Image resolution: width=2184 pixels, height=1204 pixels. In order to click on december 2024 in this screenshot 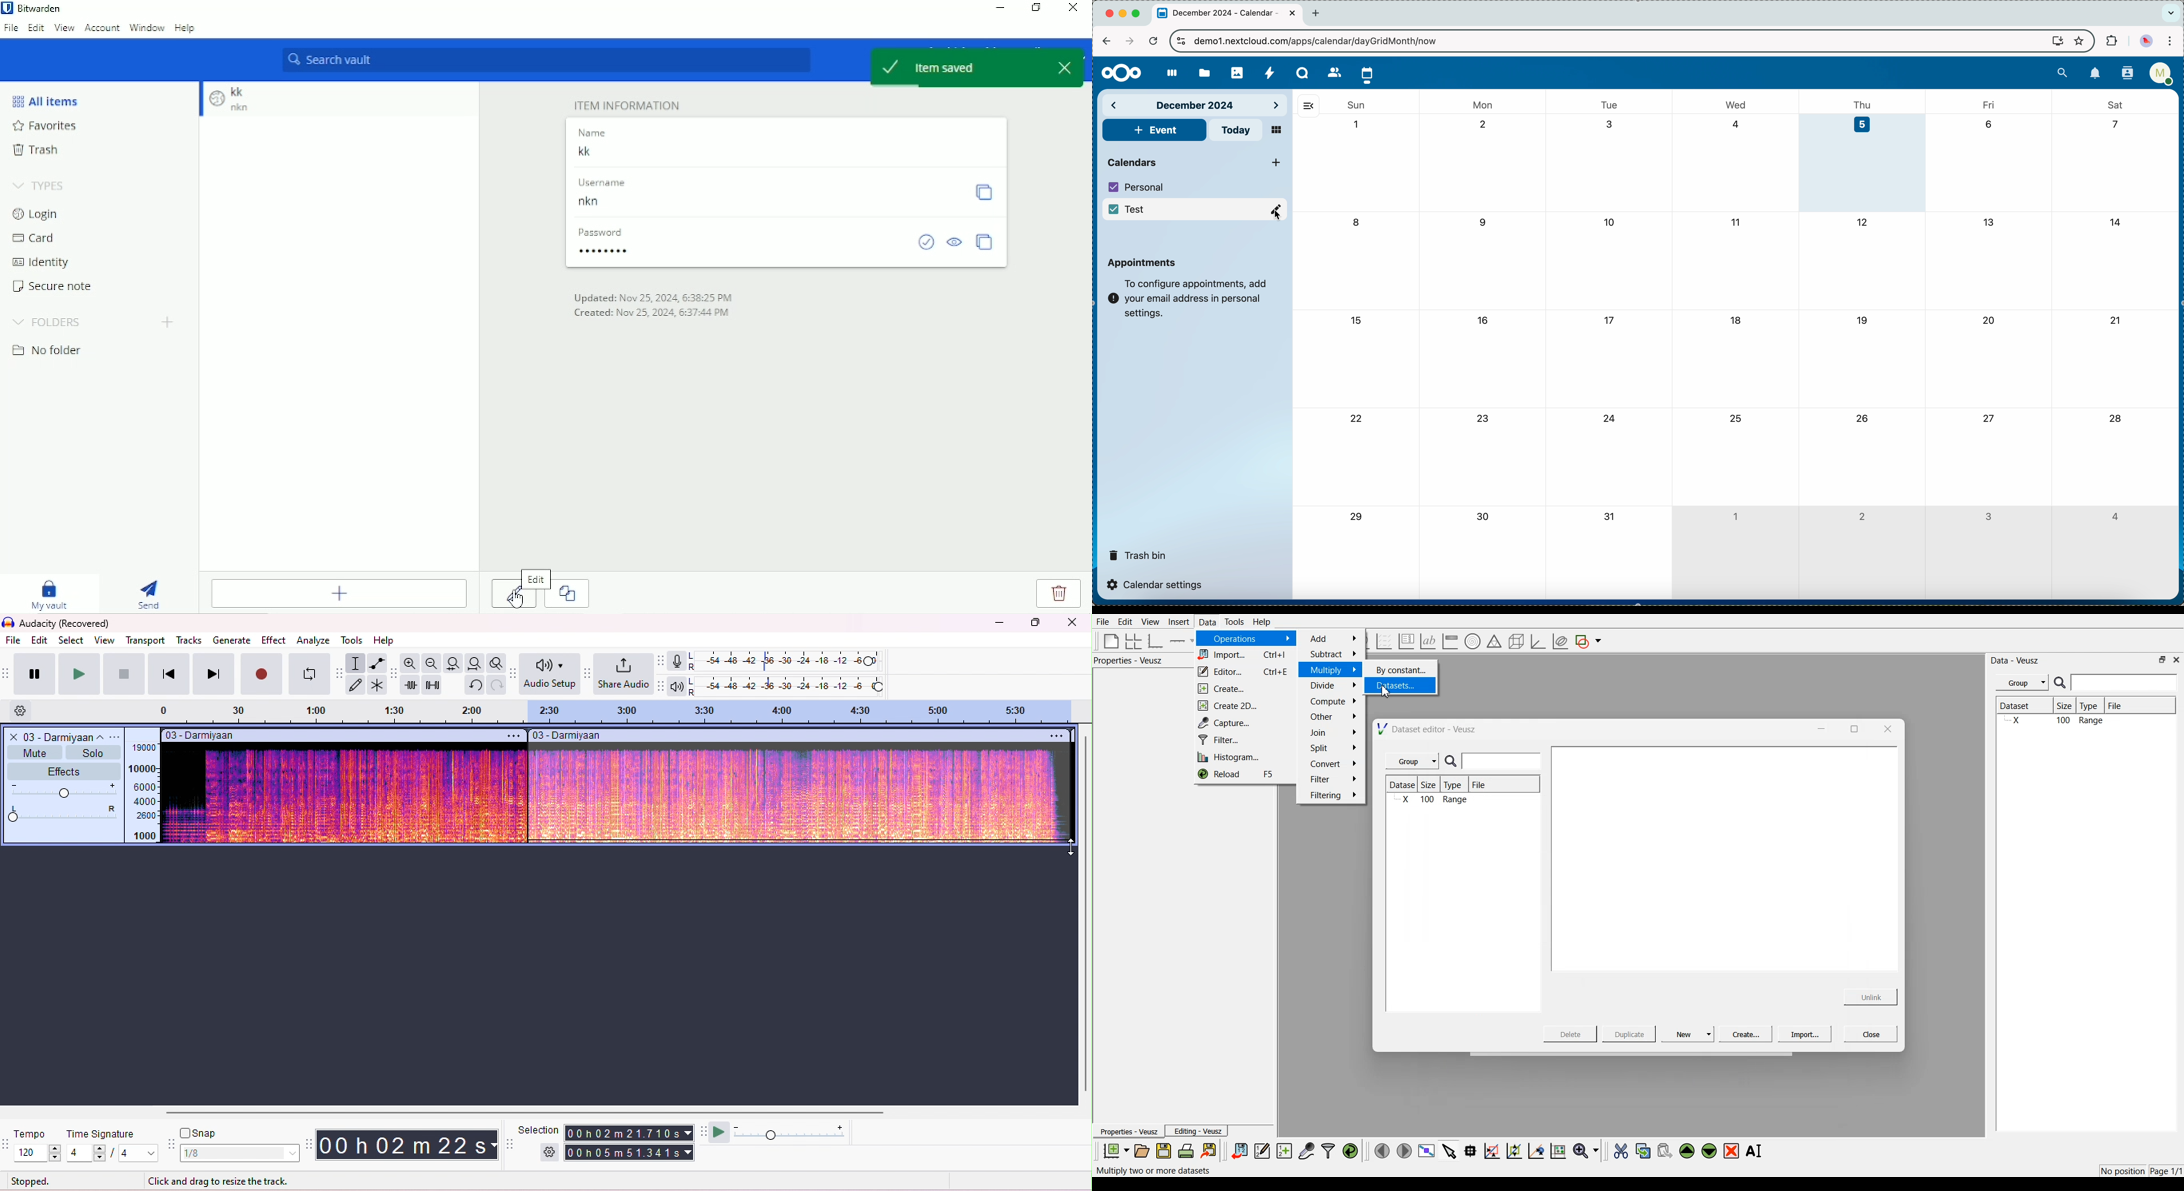, I will do `click(1196, 104)`.